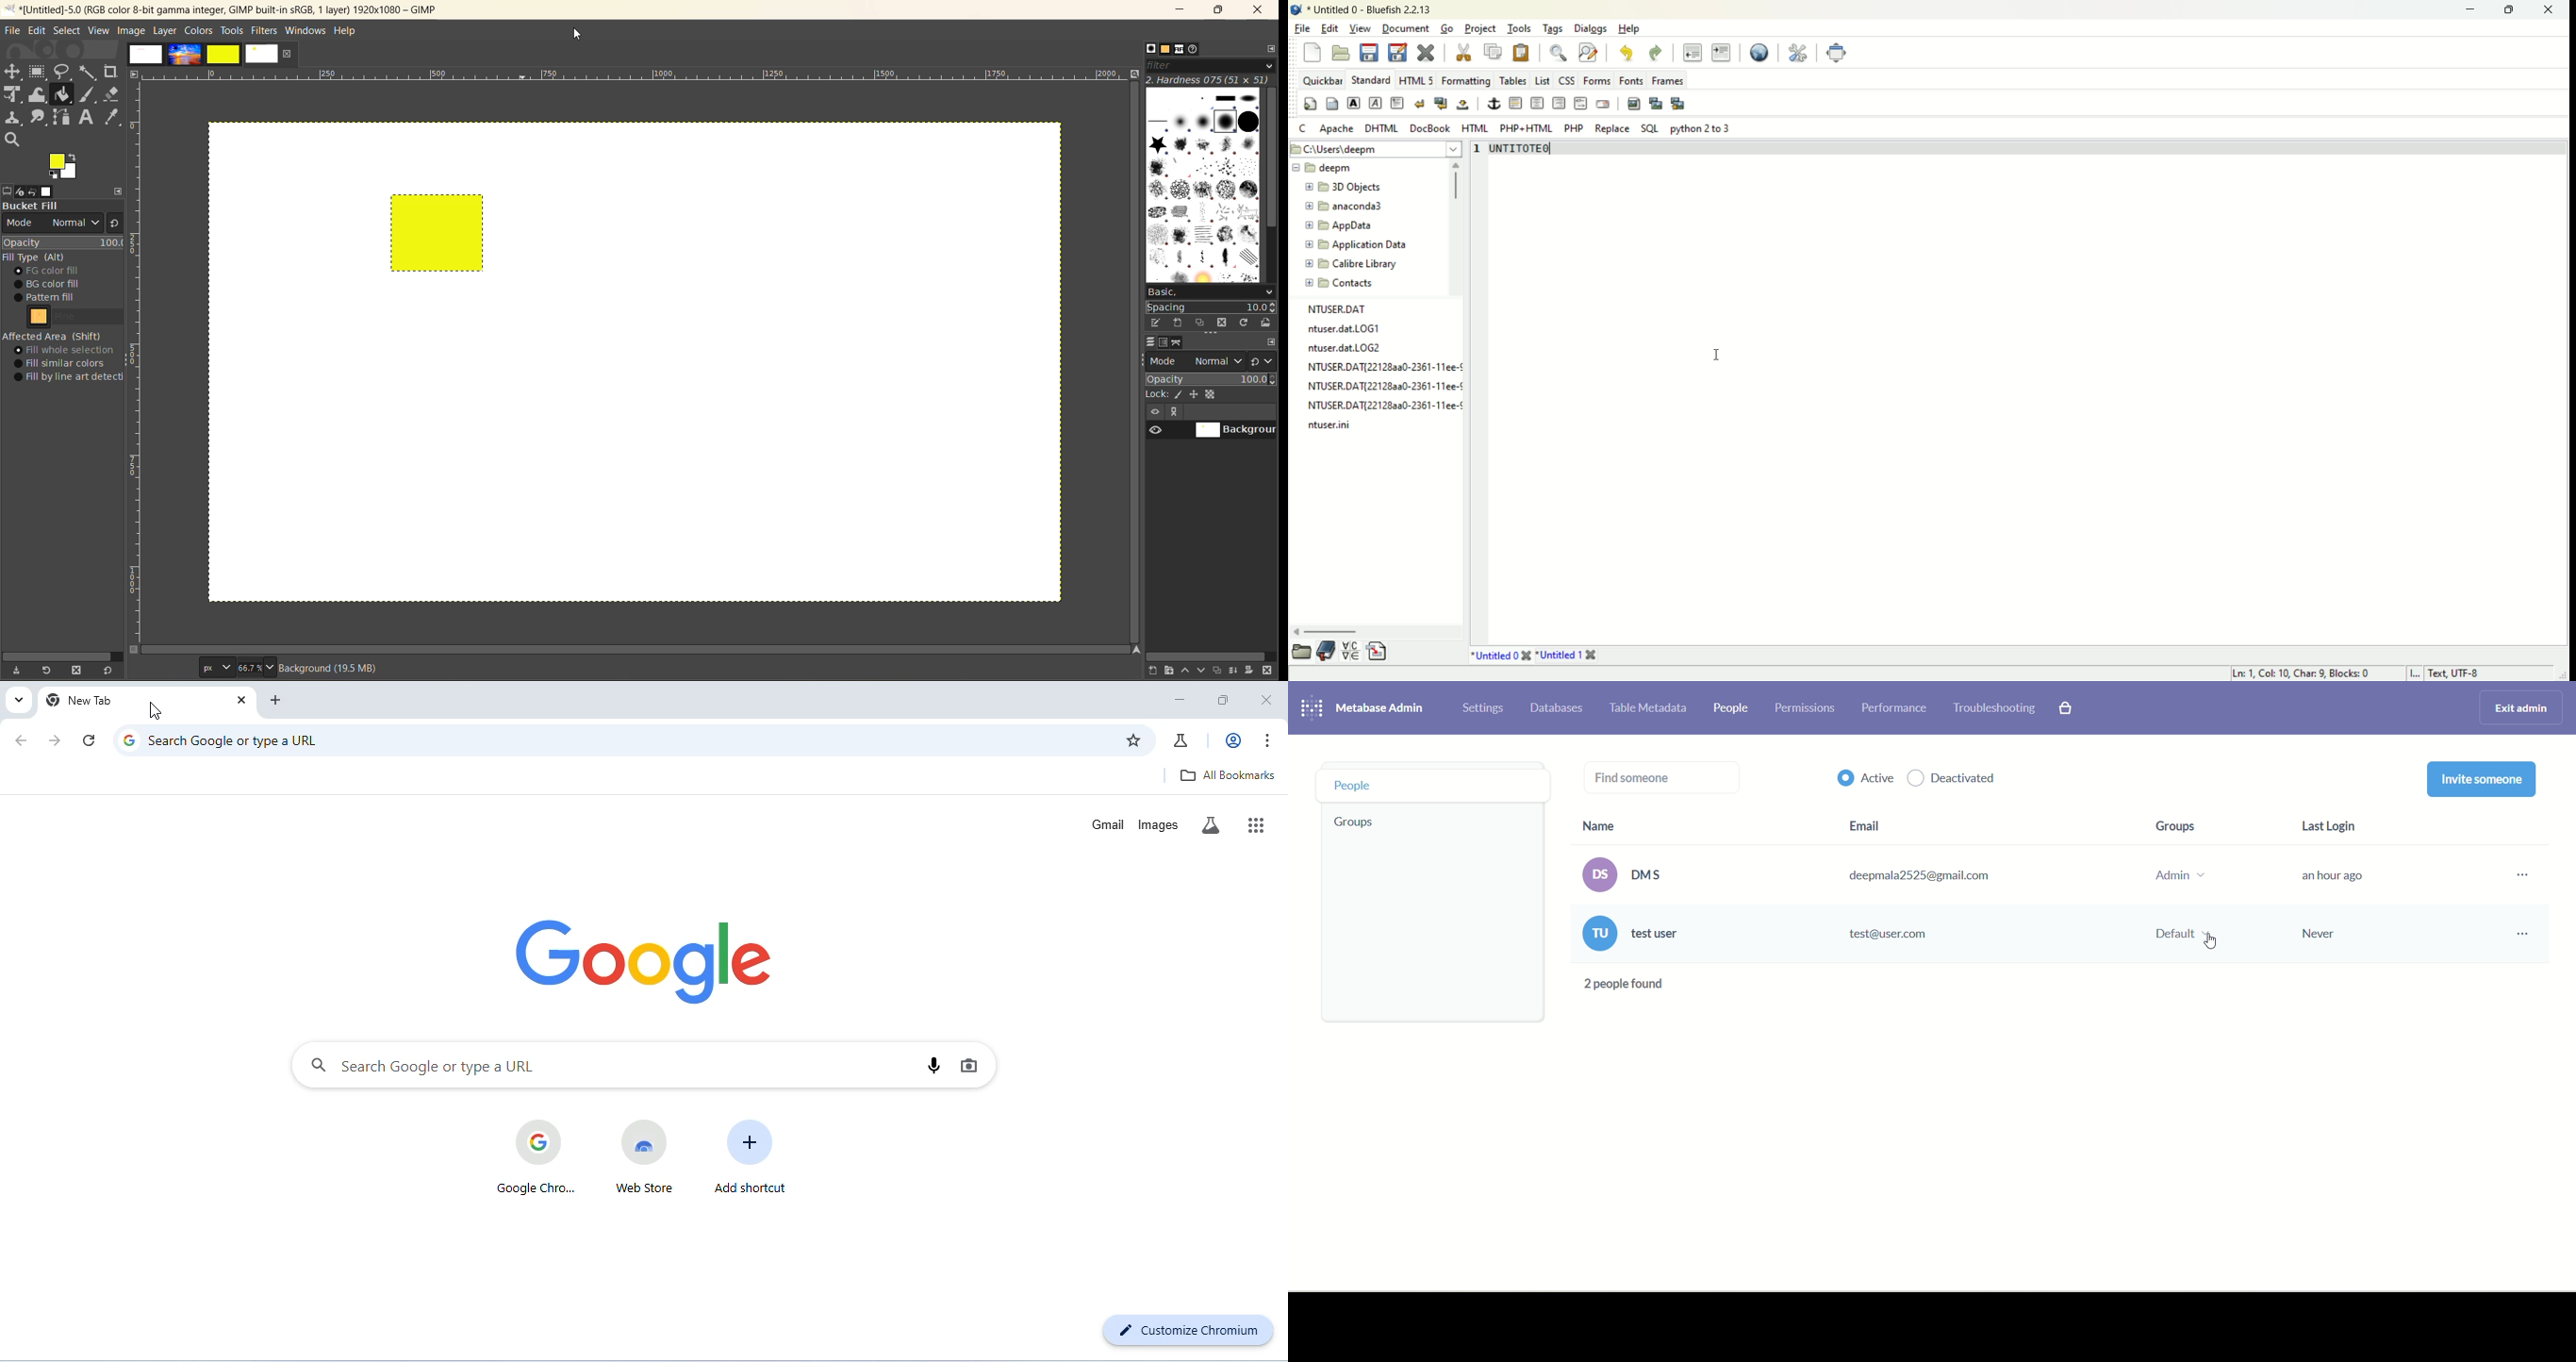  Describe the element at coordinates (446, 237) in the screenshot. I see `selection filled with solid yellow` at that location.